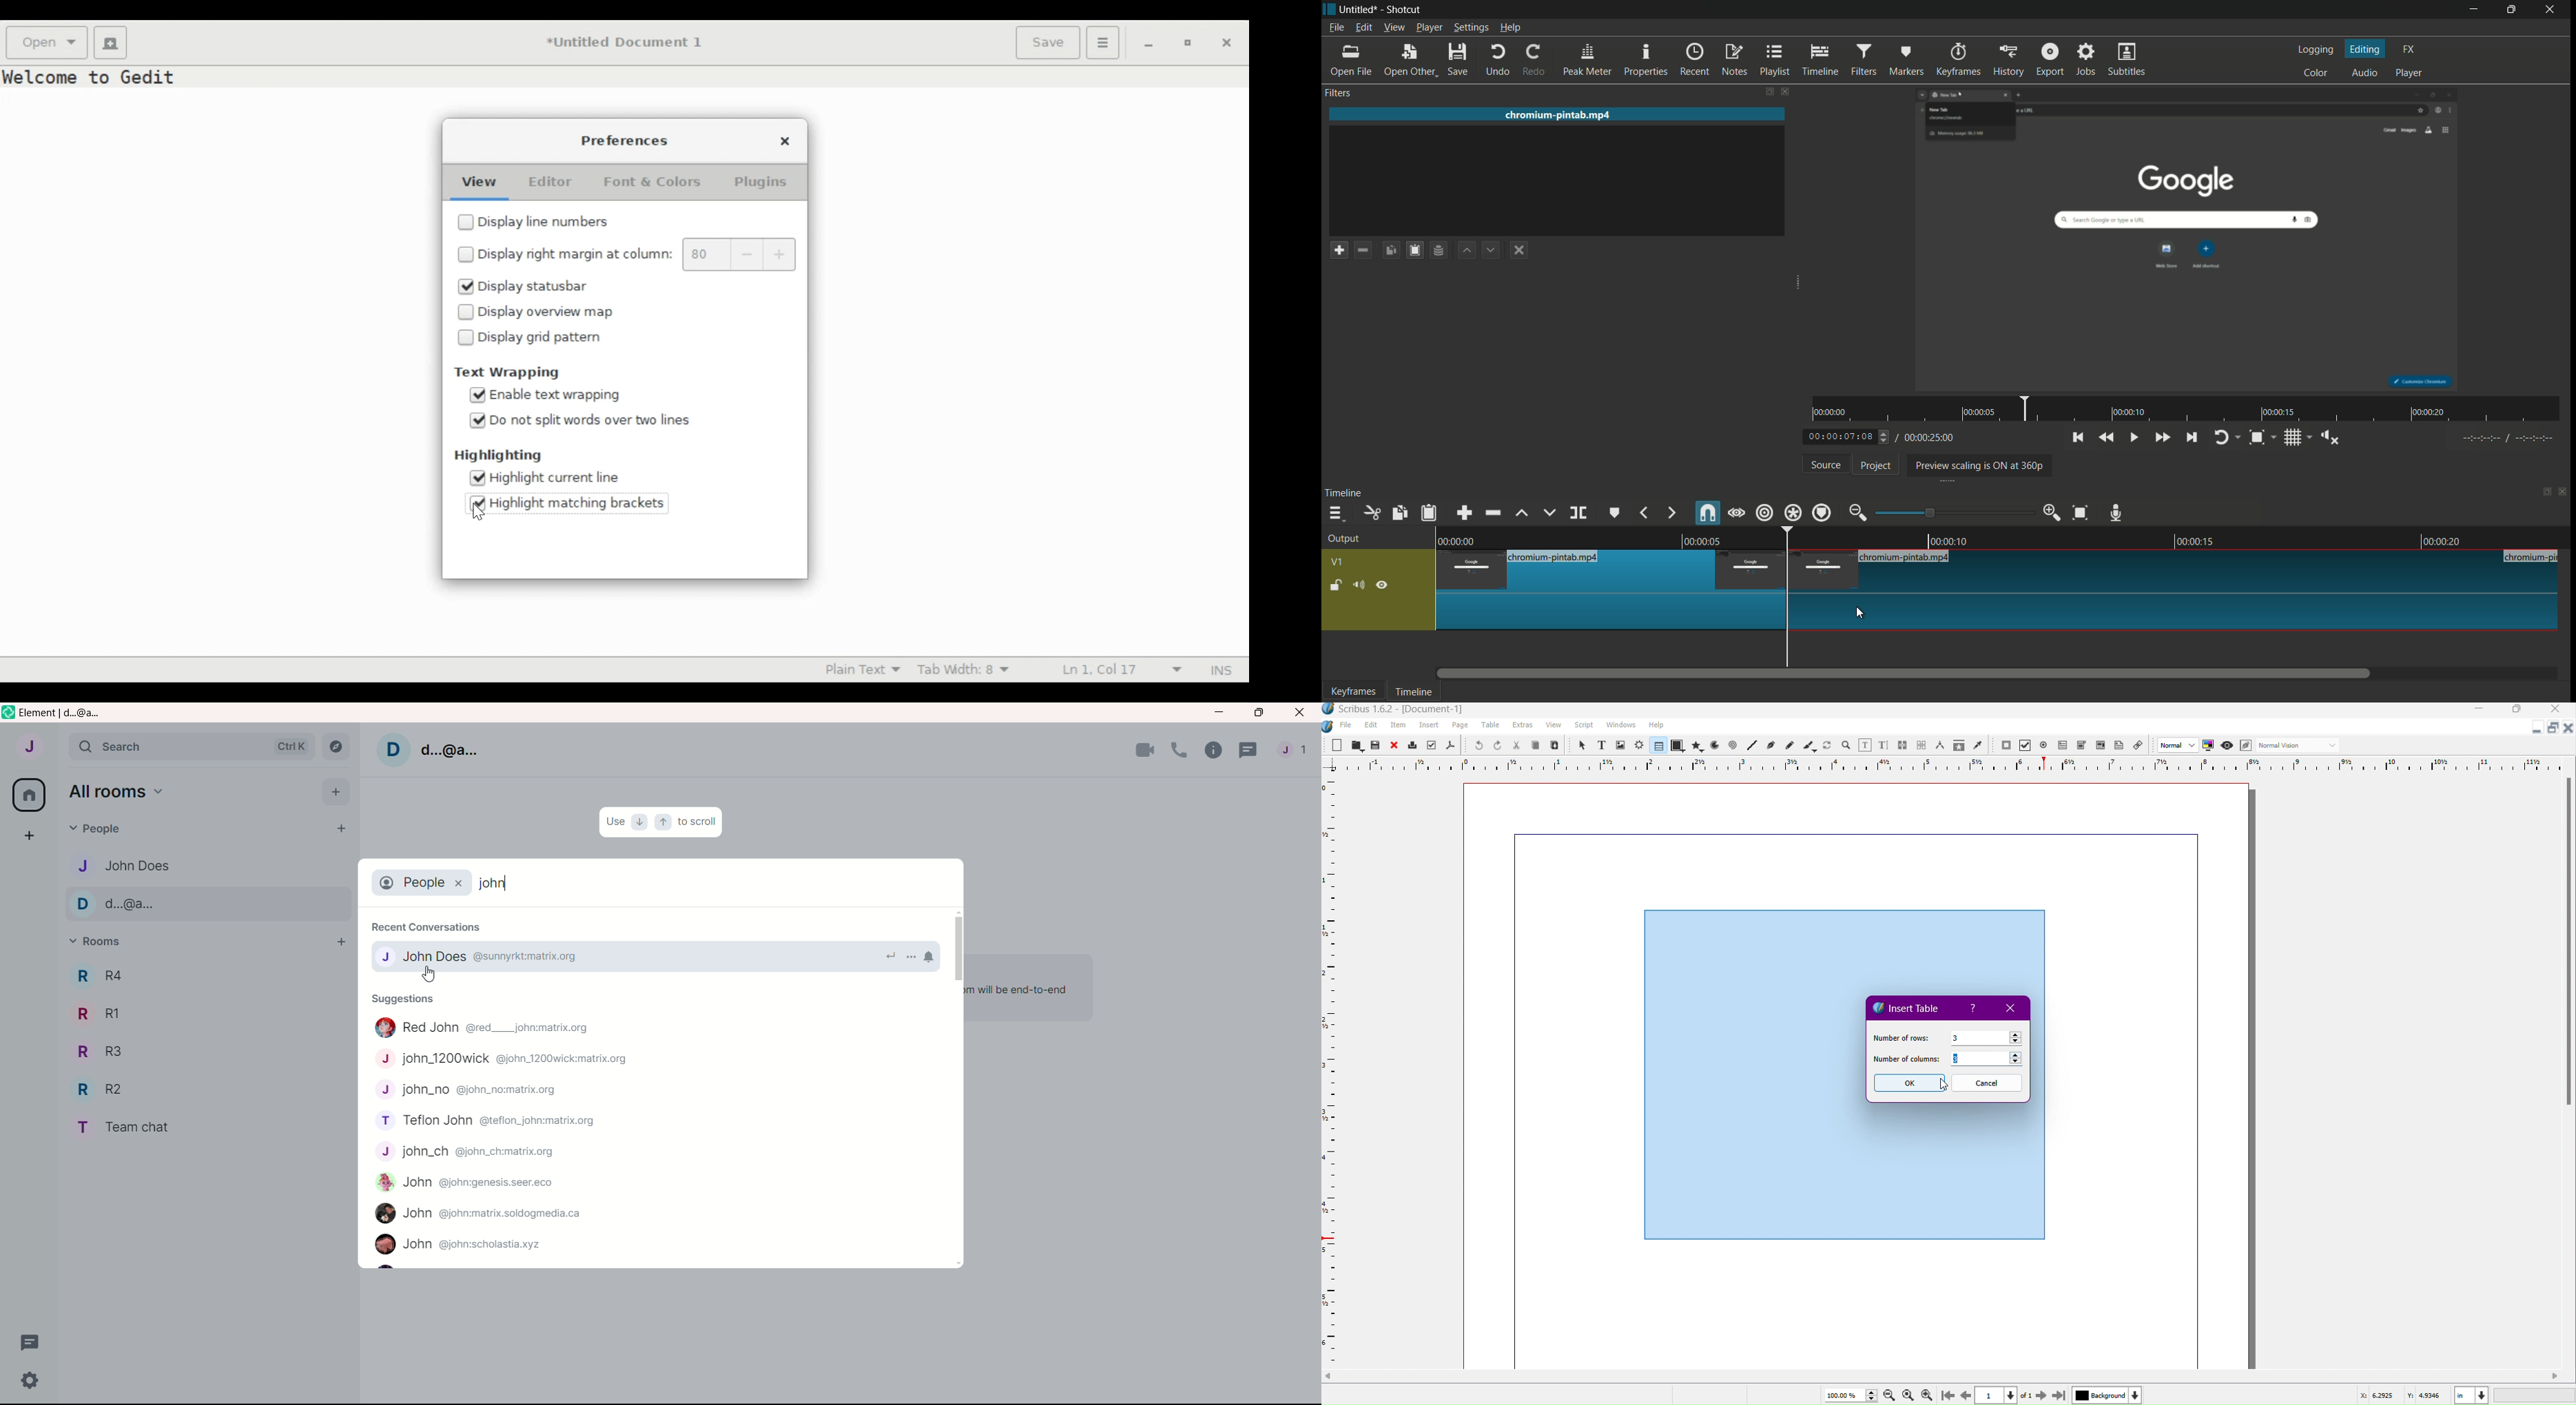  I want to click on vertical scroll bar, so click(955, 1091).